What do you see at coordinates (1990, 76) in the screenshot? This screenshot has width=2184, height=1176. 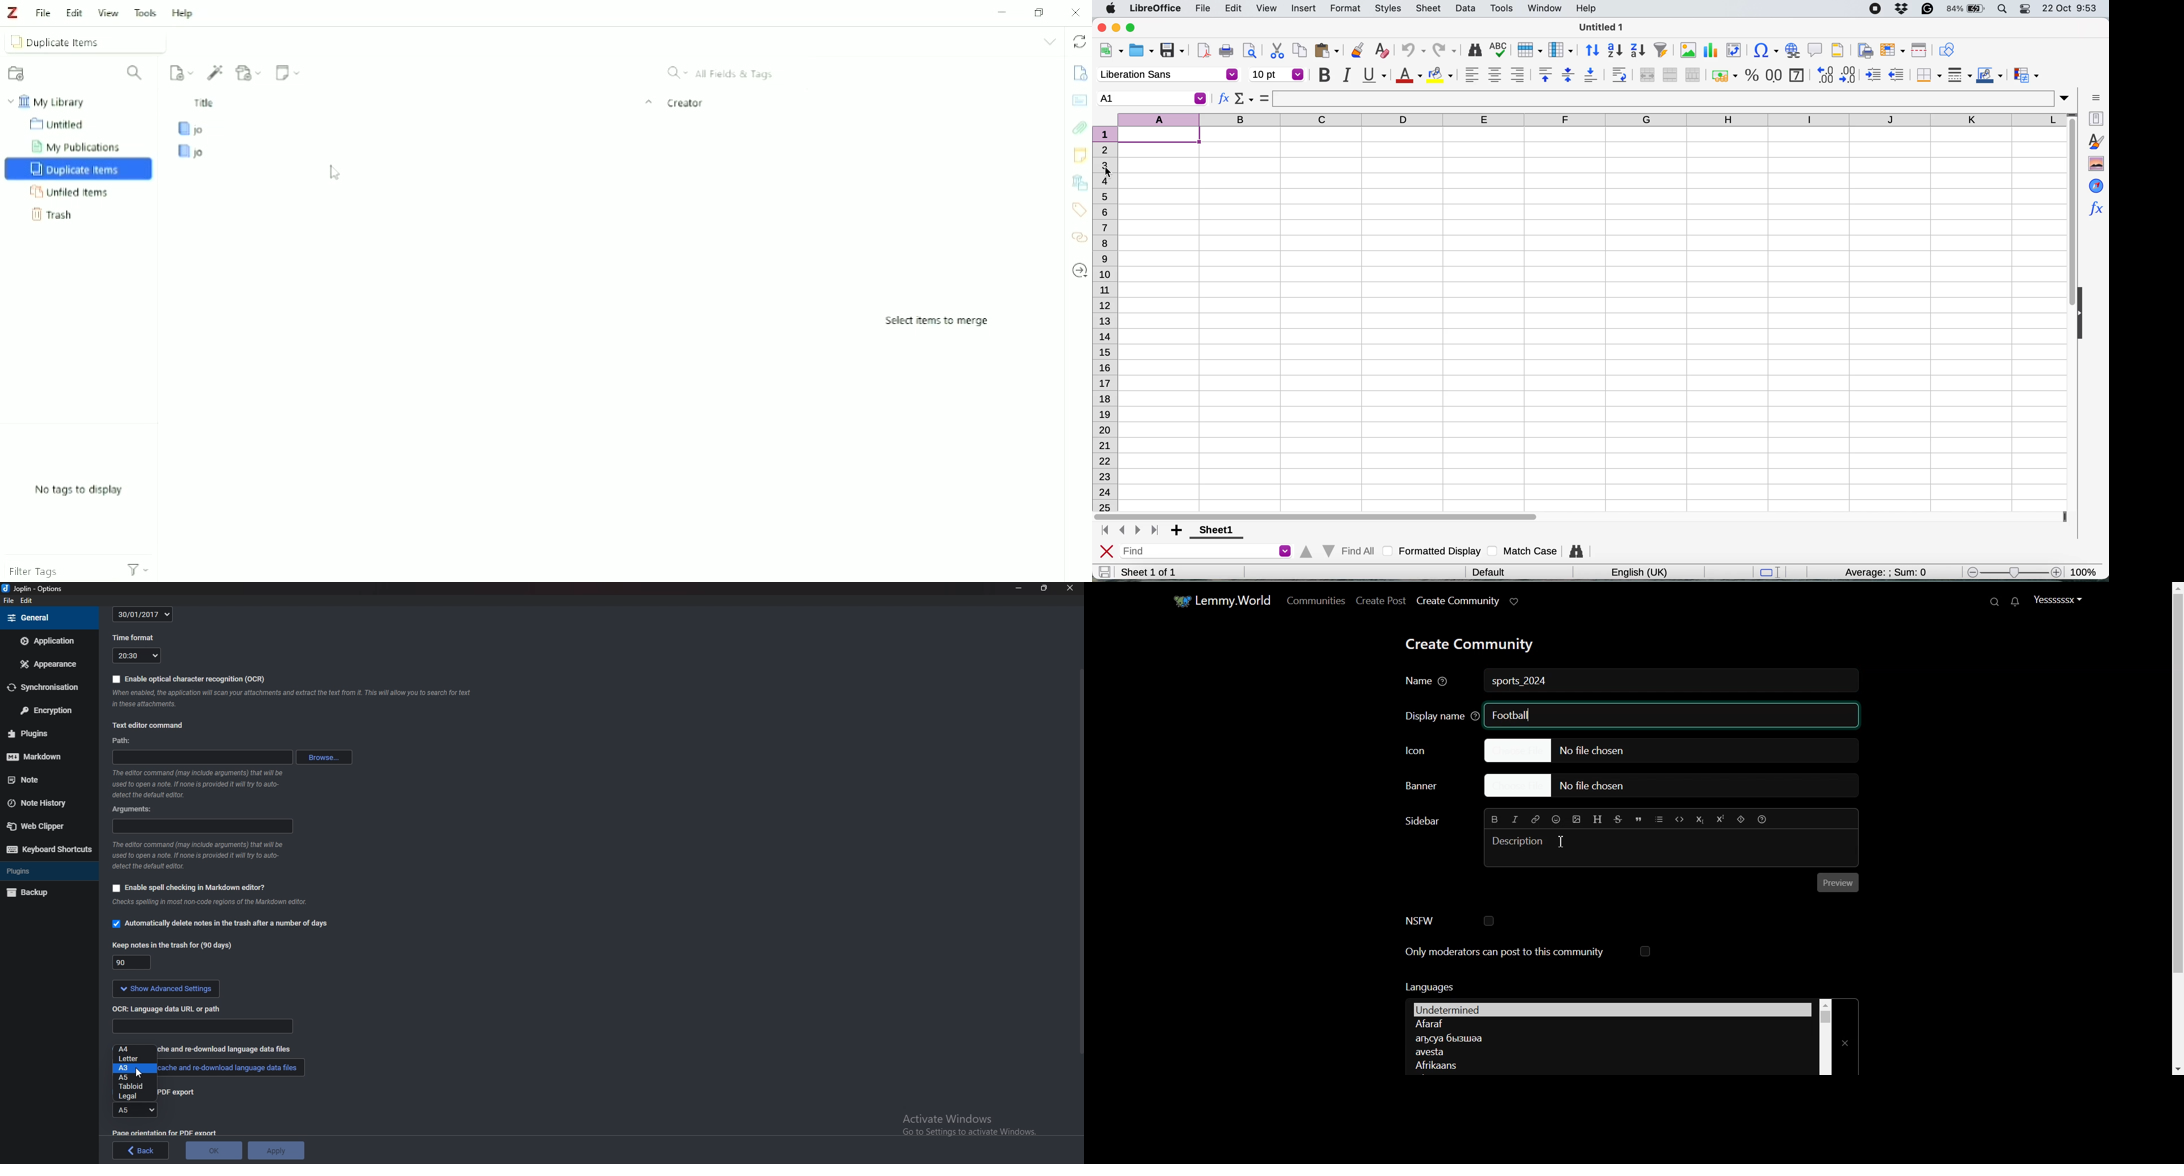 I see `border color` at bounding box center [1990, 76].